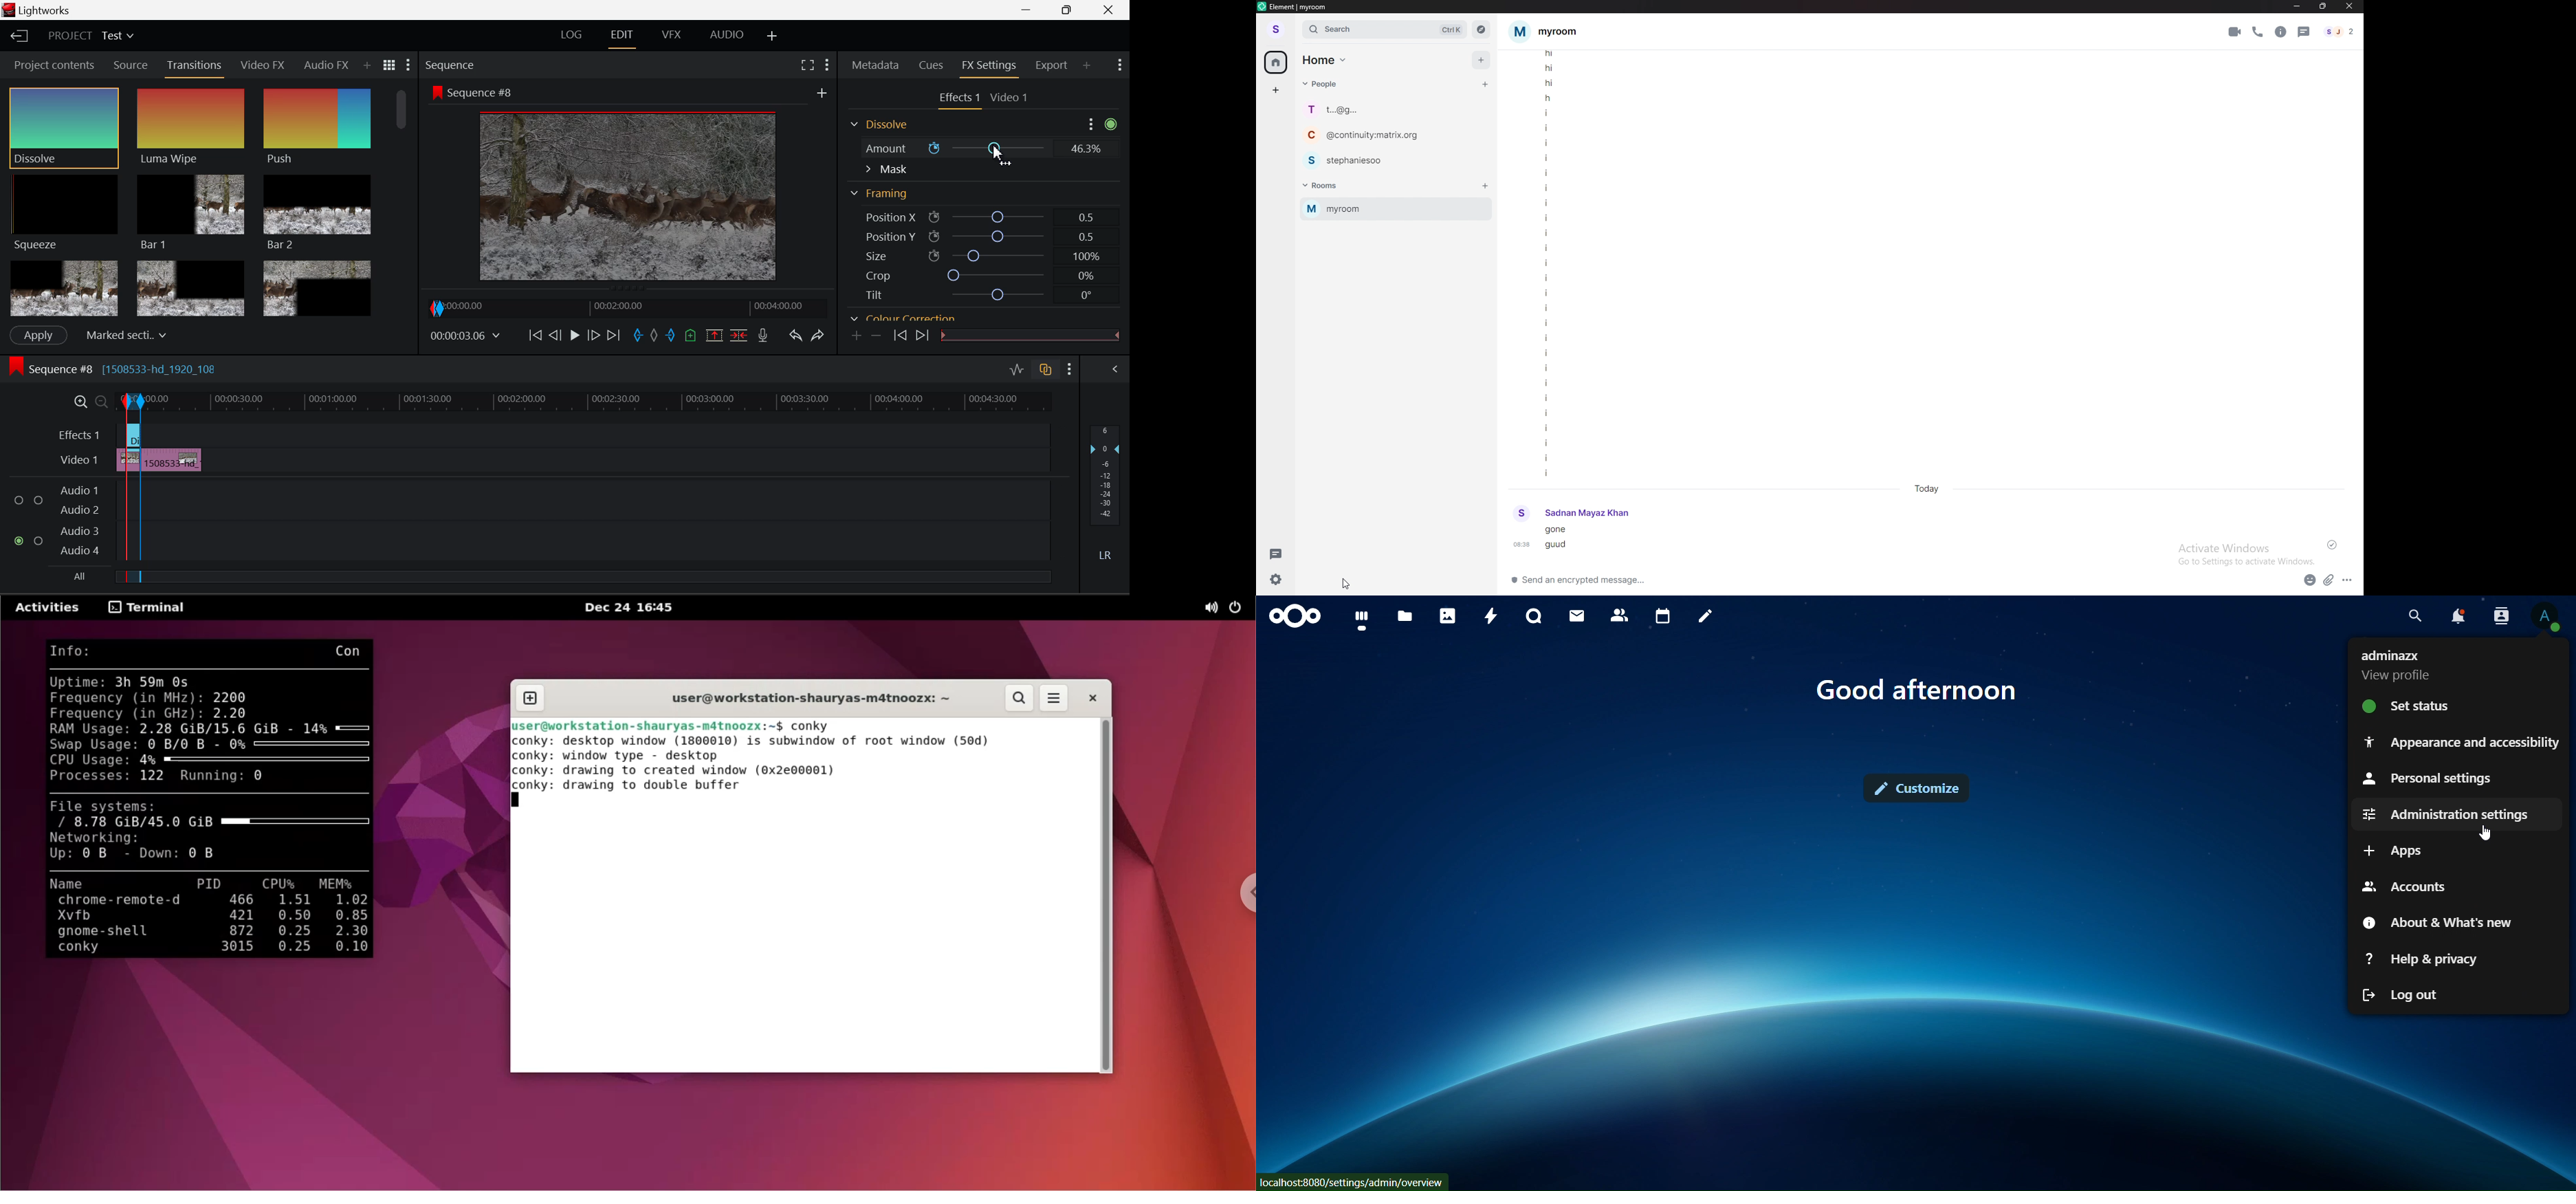  Describe the element at coordinates (1010, 97) in the screenshot. I see `Video 1 Settings` at that location.